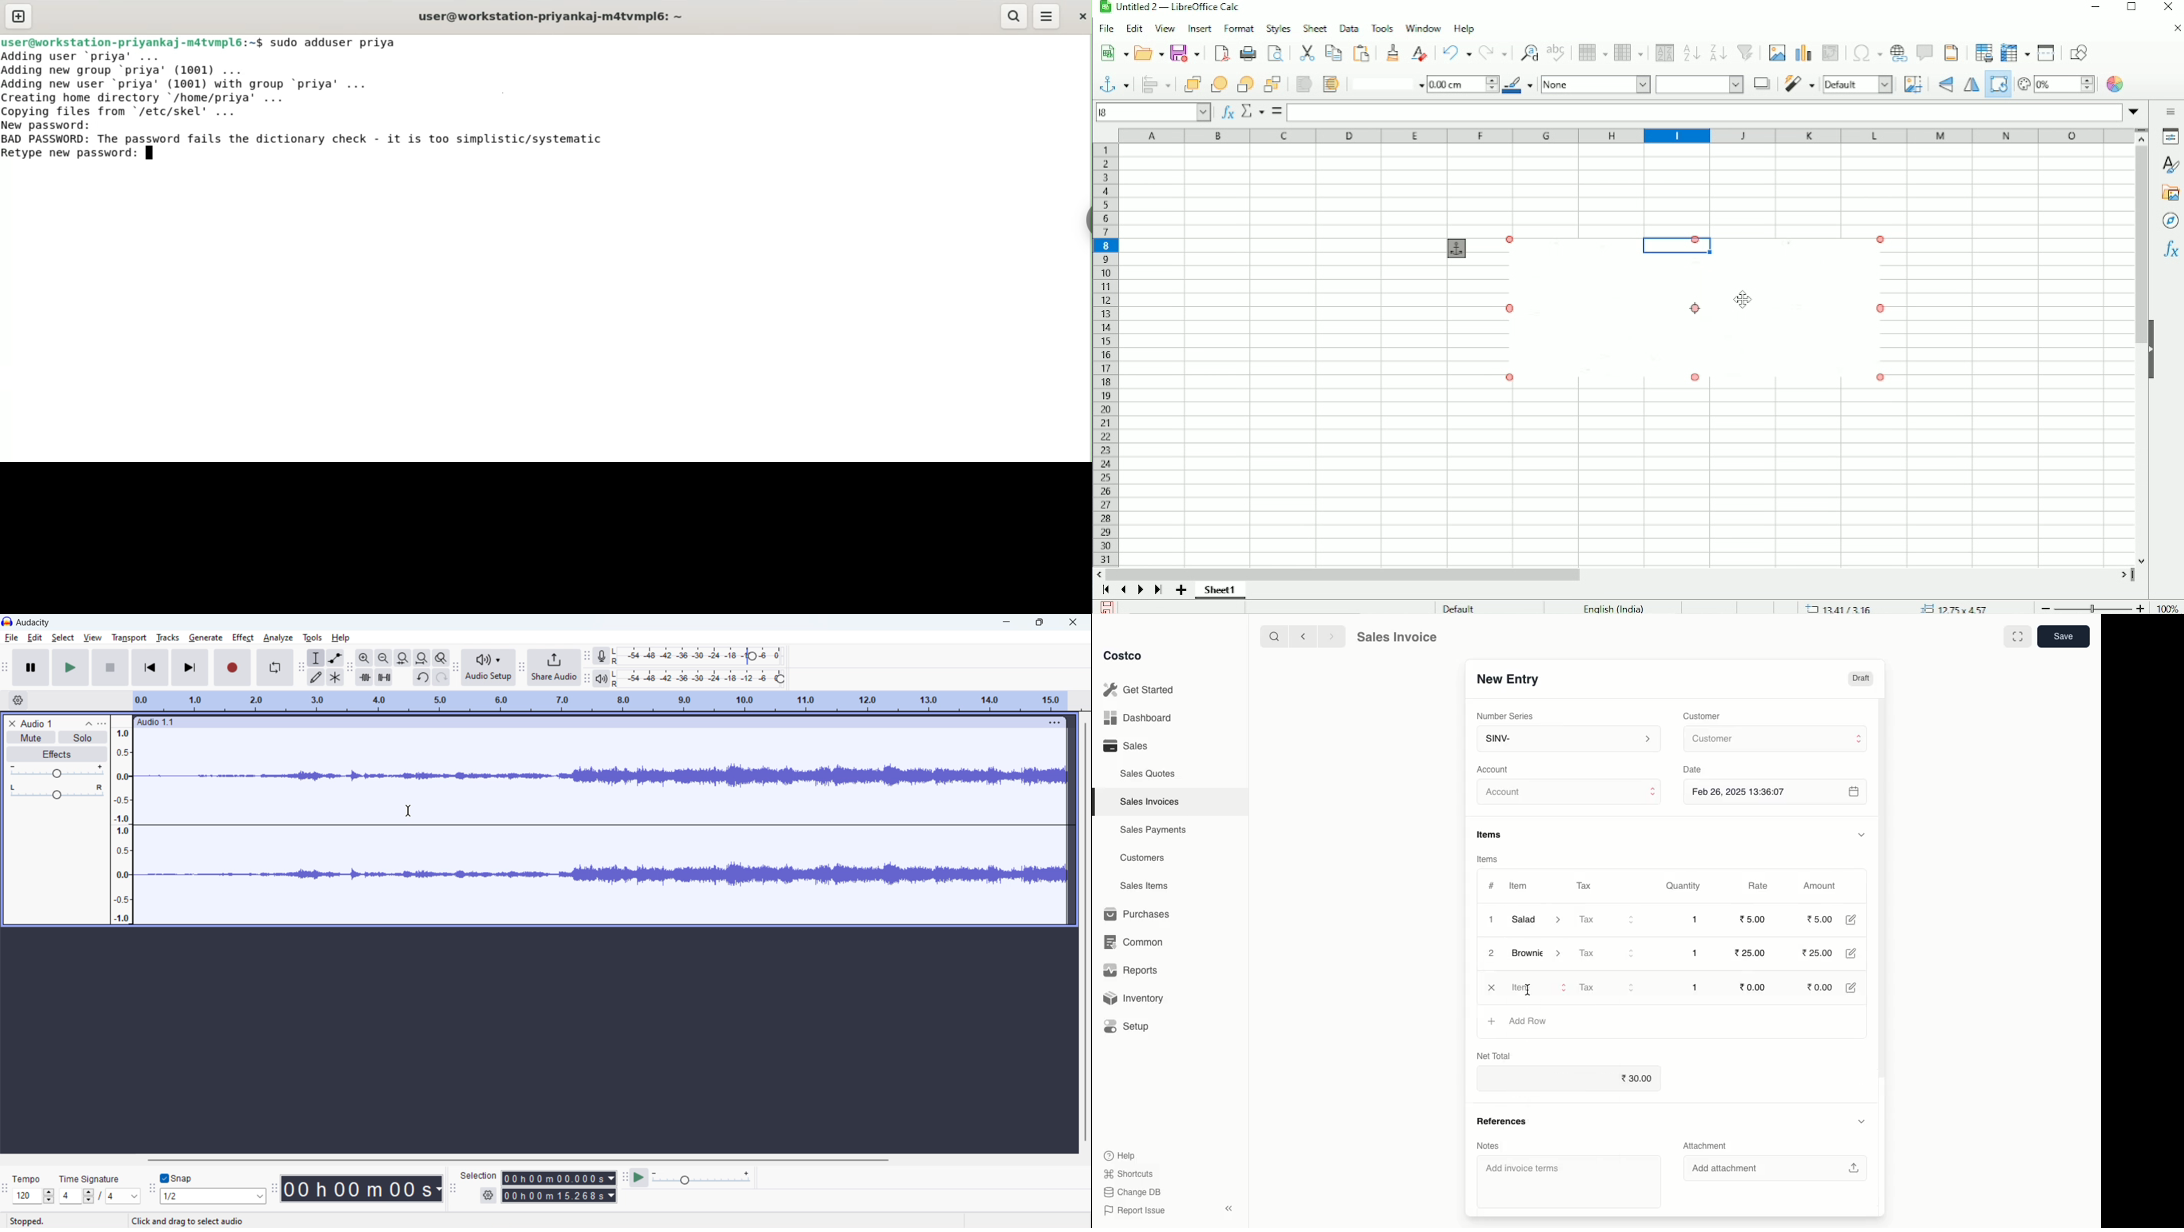  I want to click on Scroll to next sheet, so click(1139, 591).